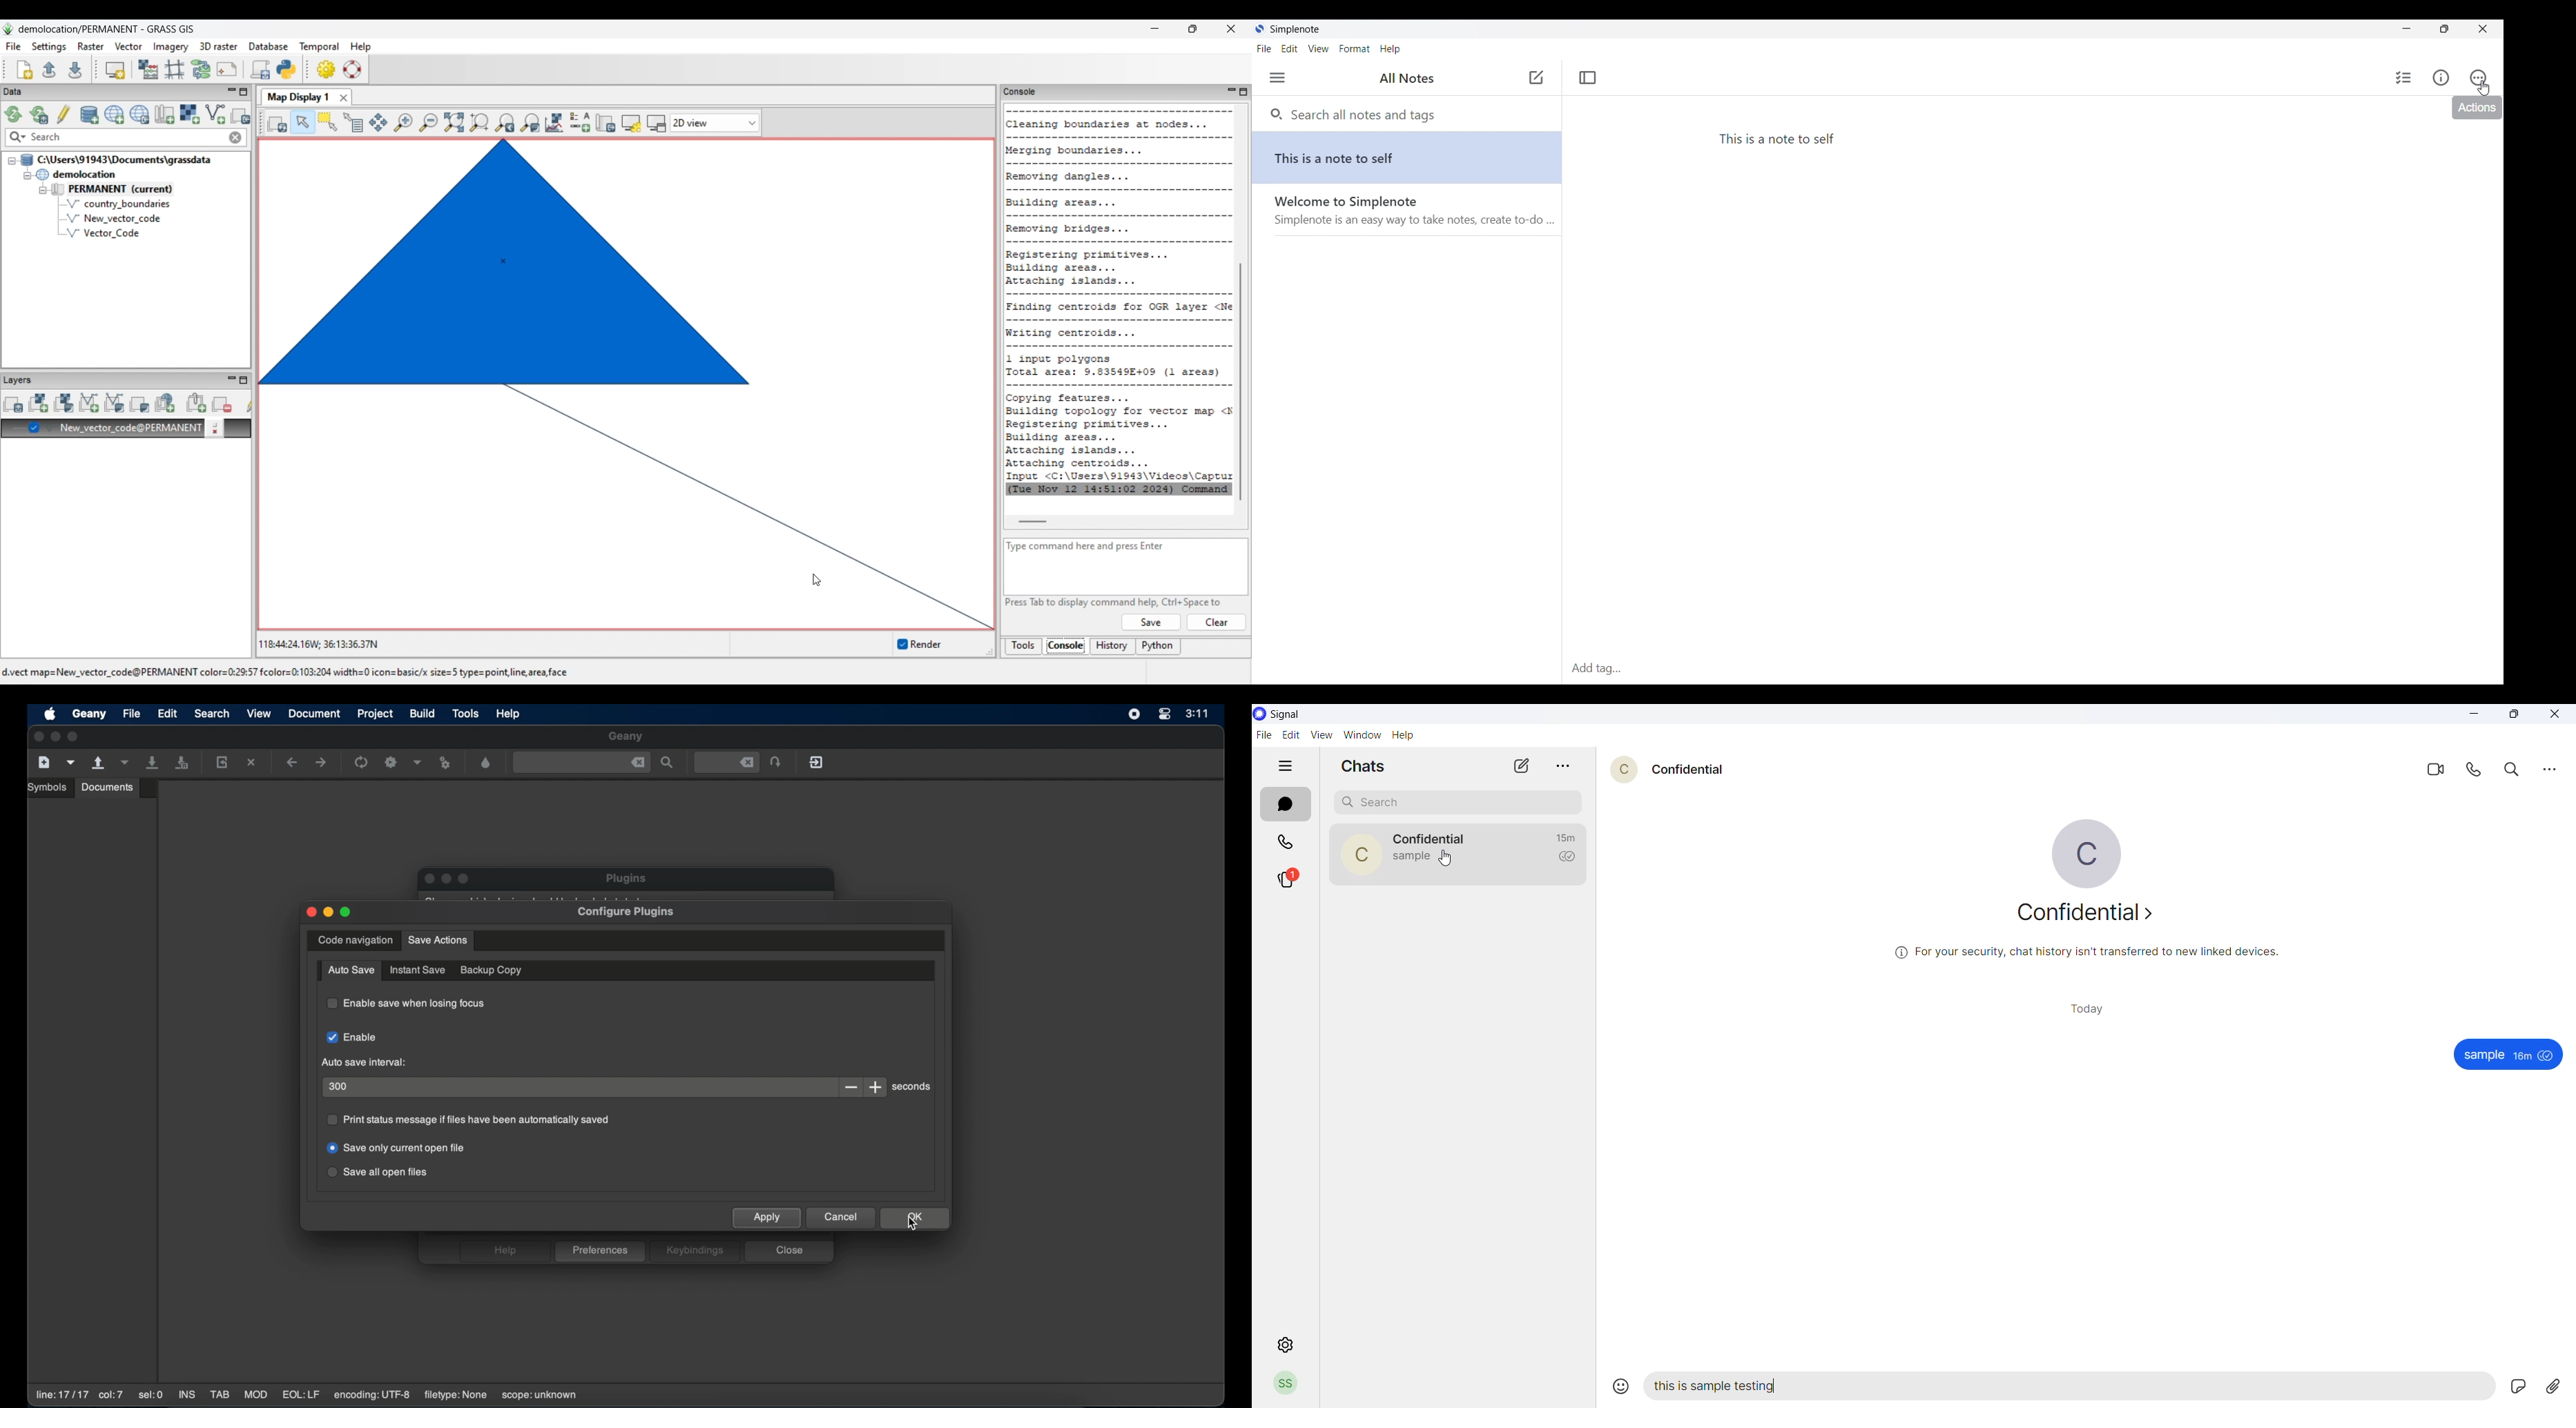  What do you see at coordinates (767, 1218) in the screenshot?
I see `apply` at bounding box center [767, 1218].